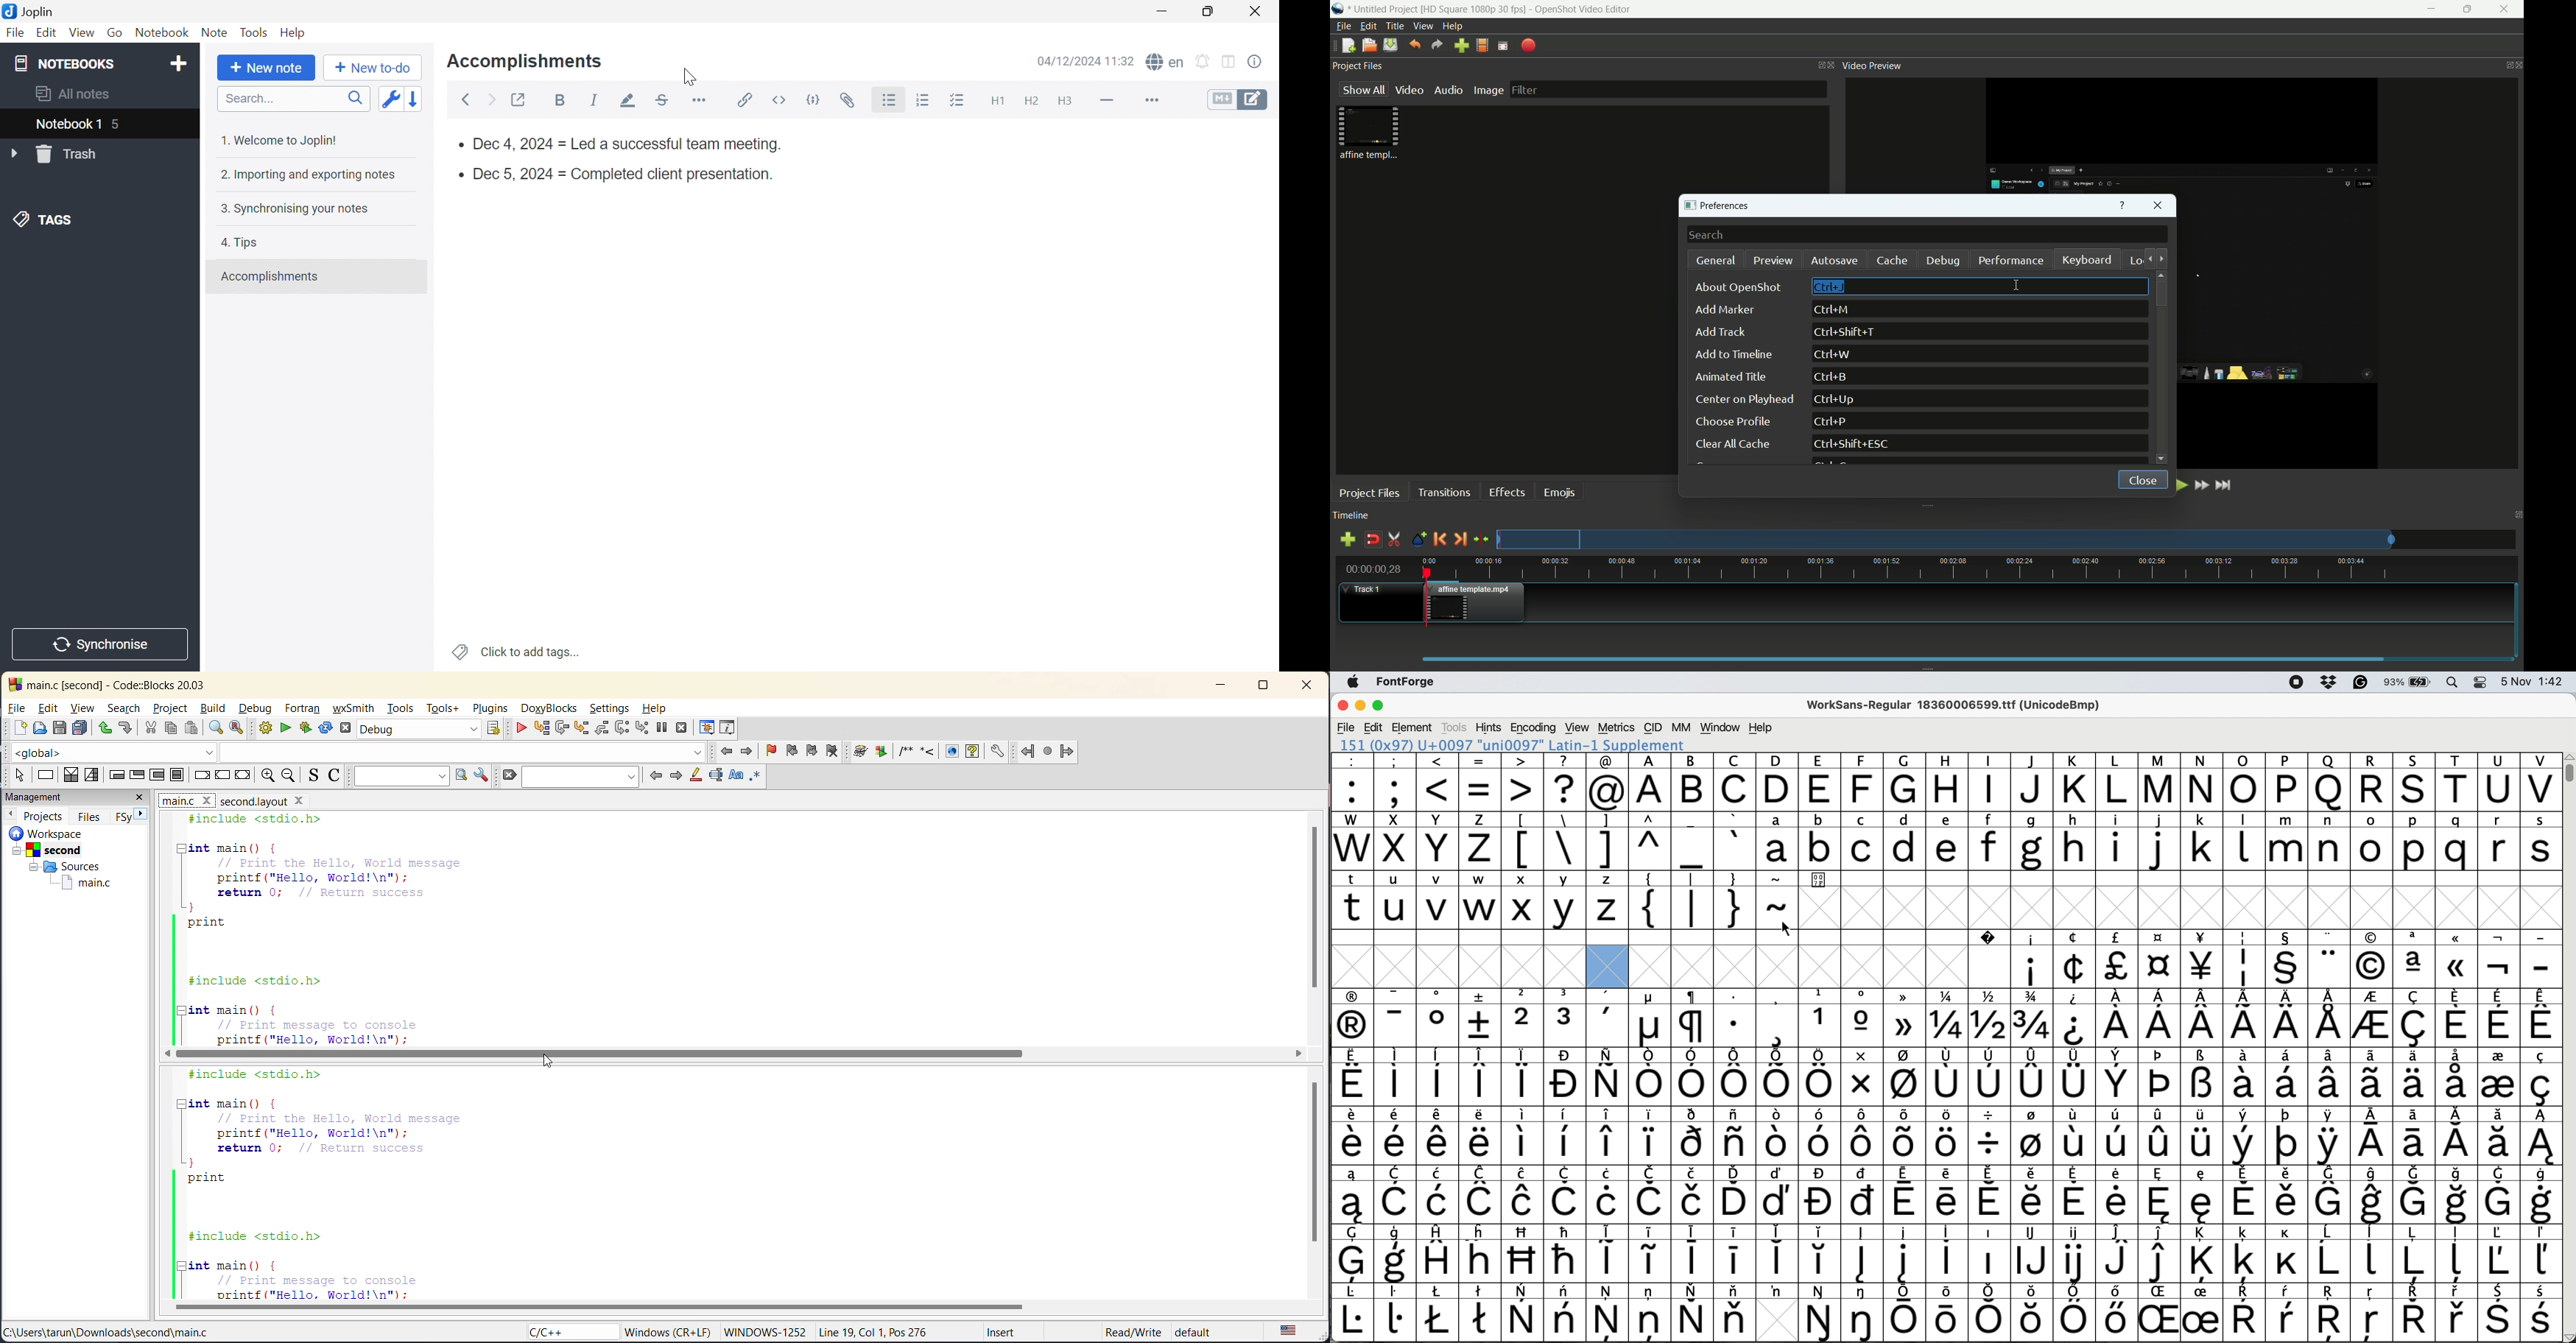  What do you see at coordinates (1230, 63) in the screenshot?
I see `Toggle editor layout` at bounding box center [1230, 63].